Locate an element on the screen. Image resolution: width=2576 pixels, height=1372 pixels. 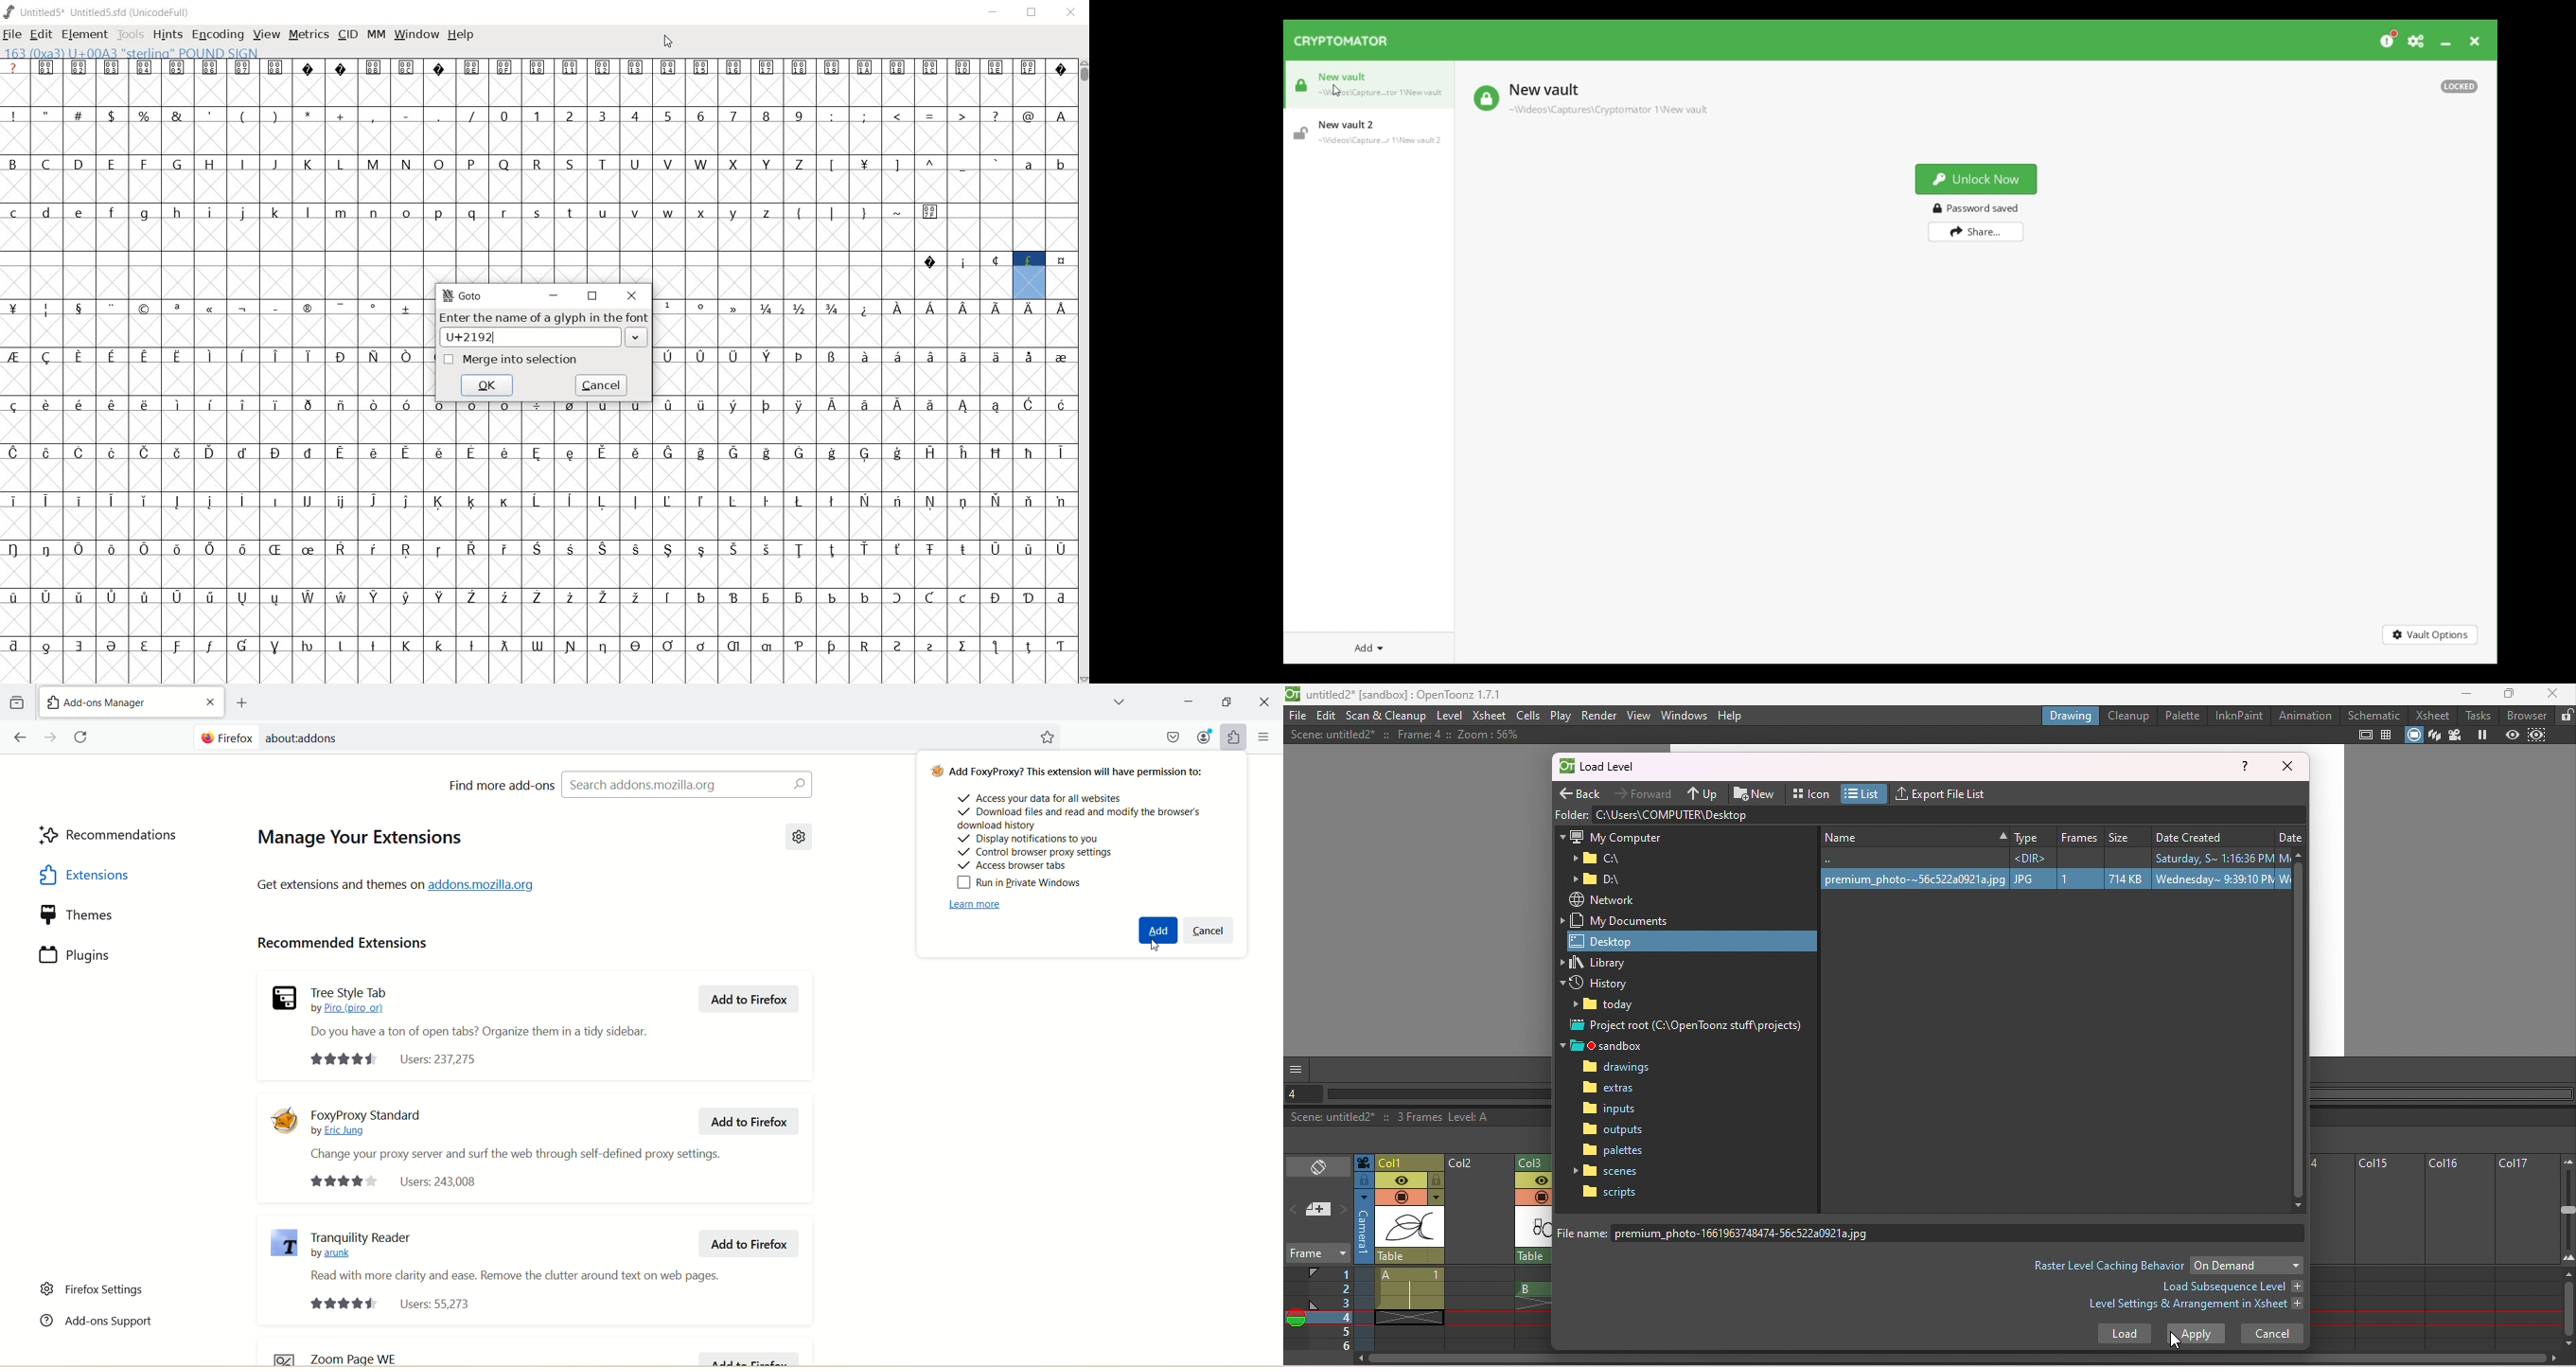
Macsafe is located at coordinates (1175, 736).